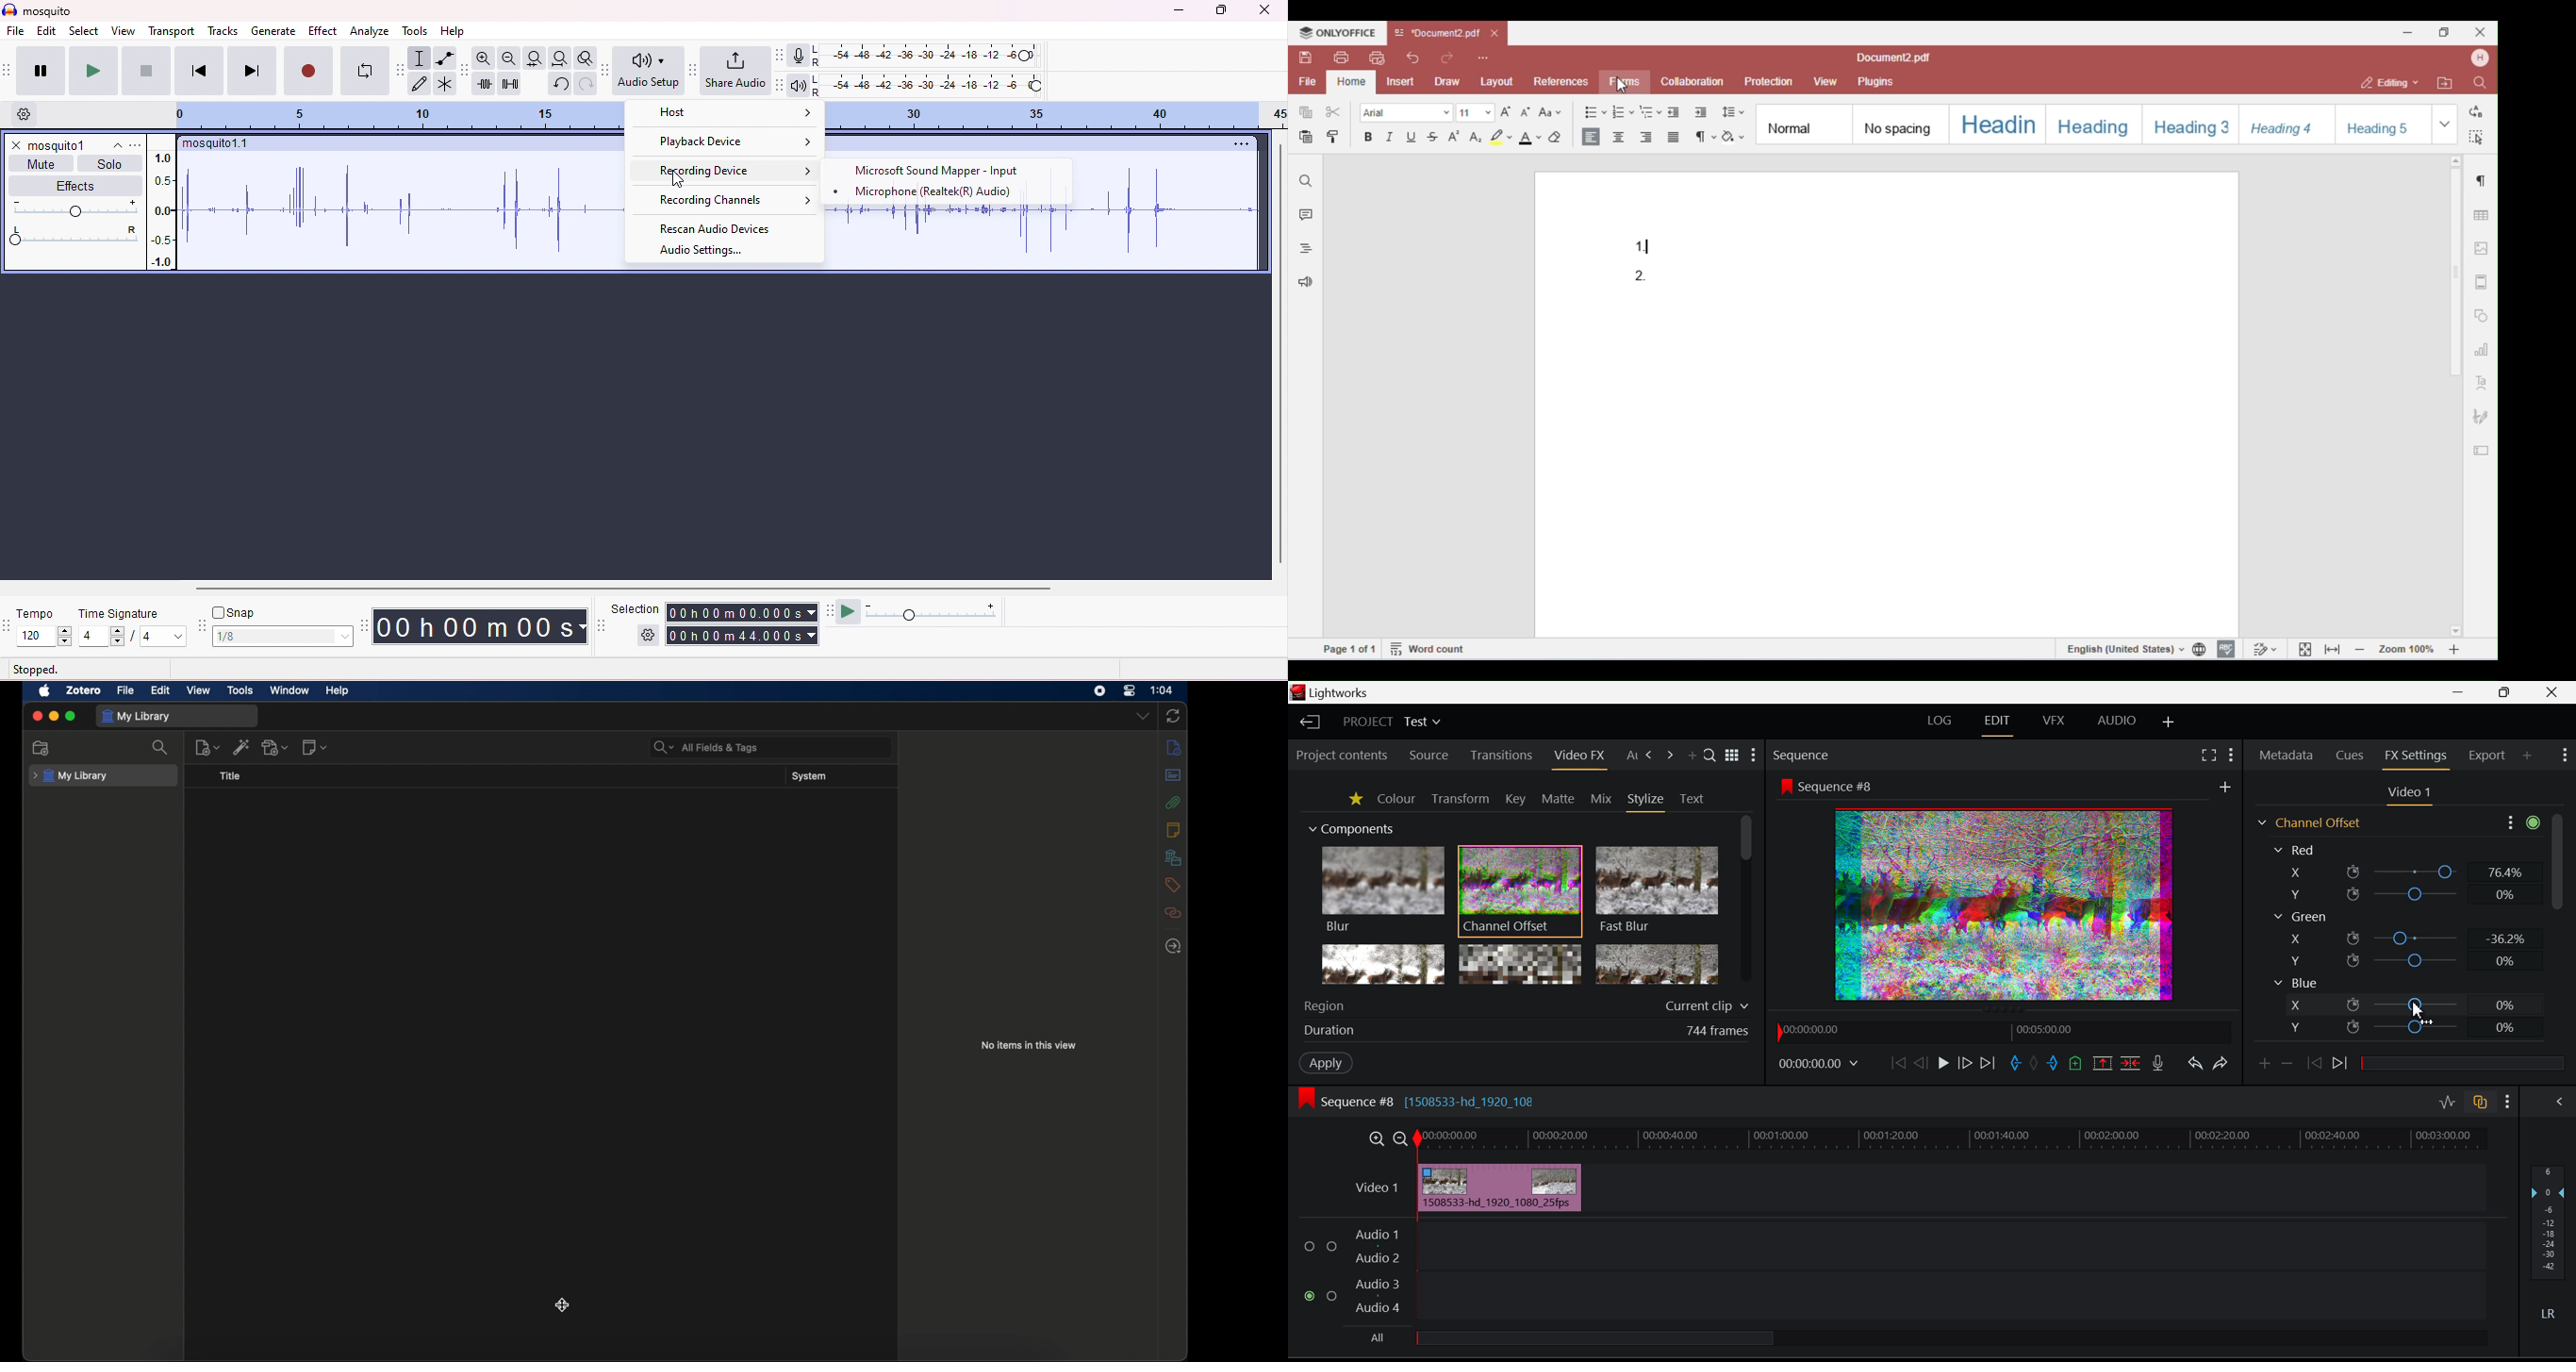 The width and height of the screenshot is (2576, 1372). I want to click on play at speed/play at speed once, so click(849, 609).